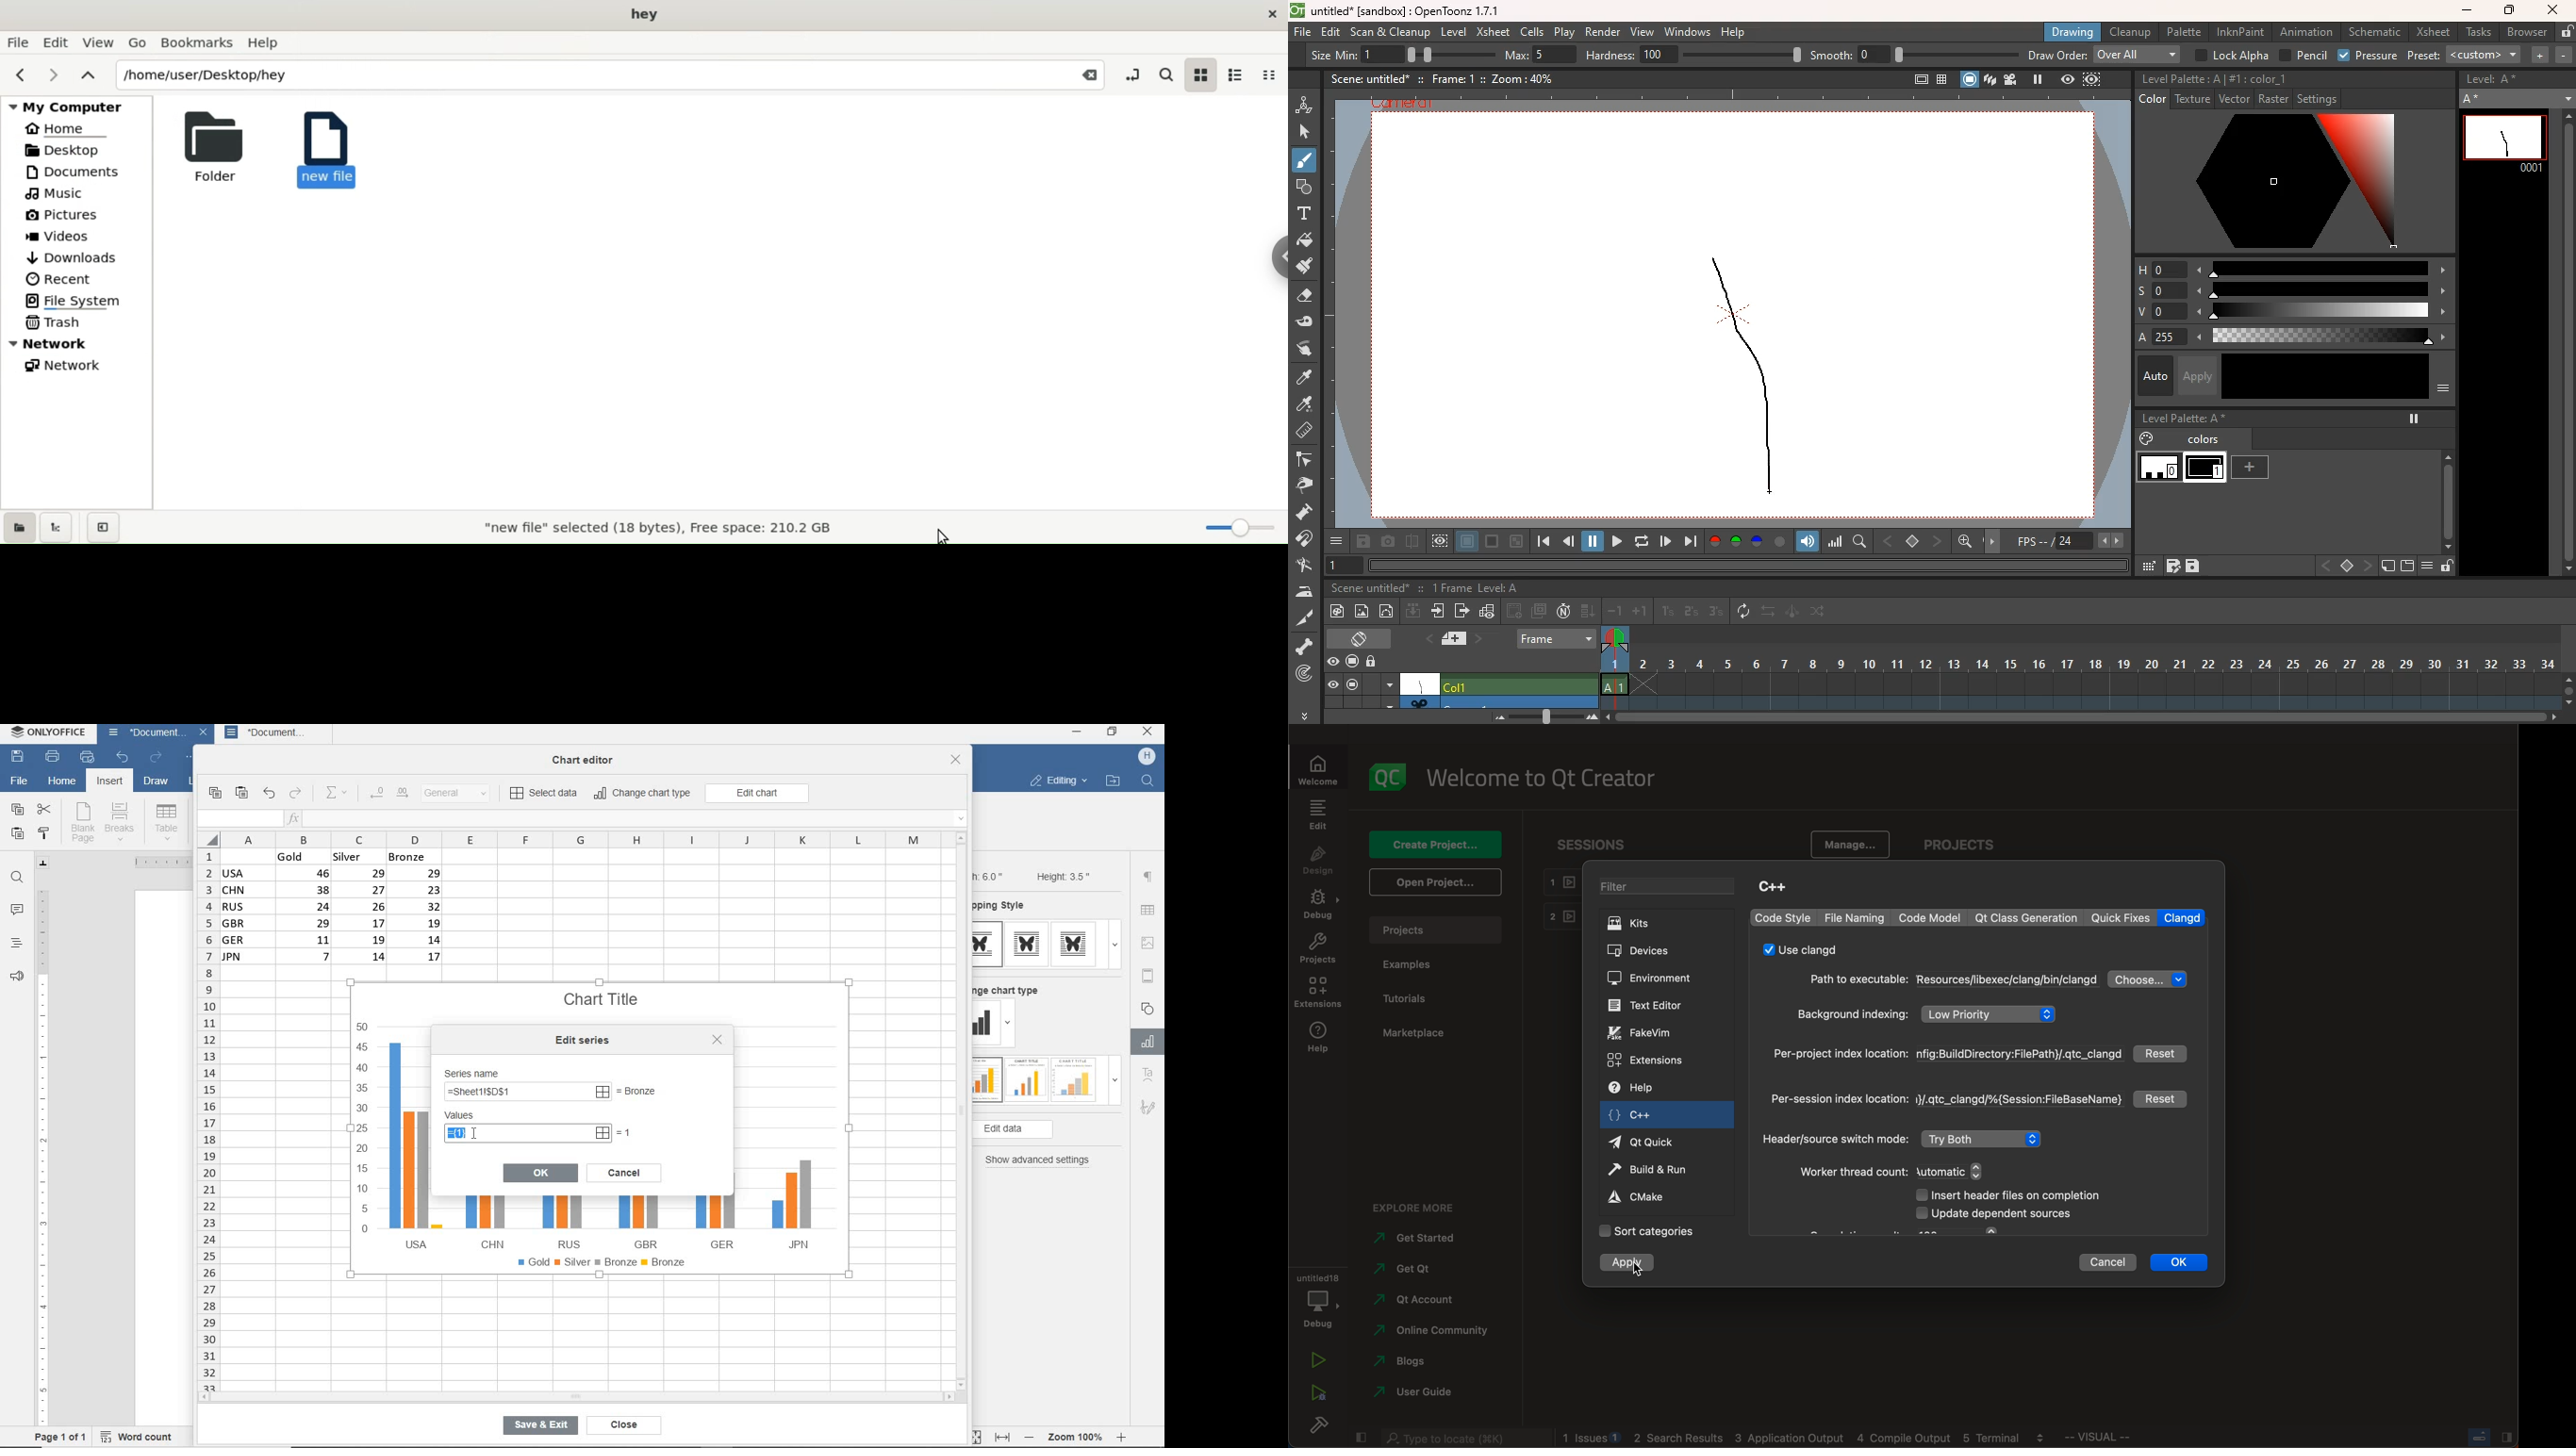  Describe the element at coordinates (1403, 1362) in the screenshot. I see `blogs` at that location.